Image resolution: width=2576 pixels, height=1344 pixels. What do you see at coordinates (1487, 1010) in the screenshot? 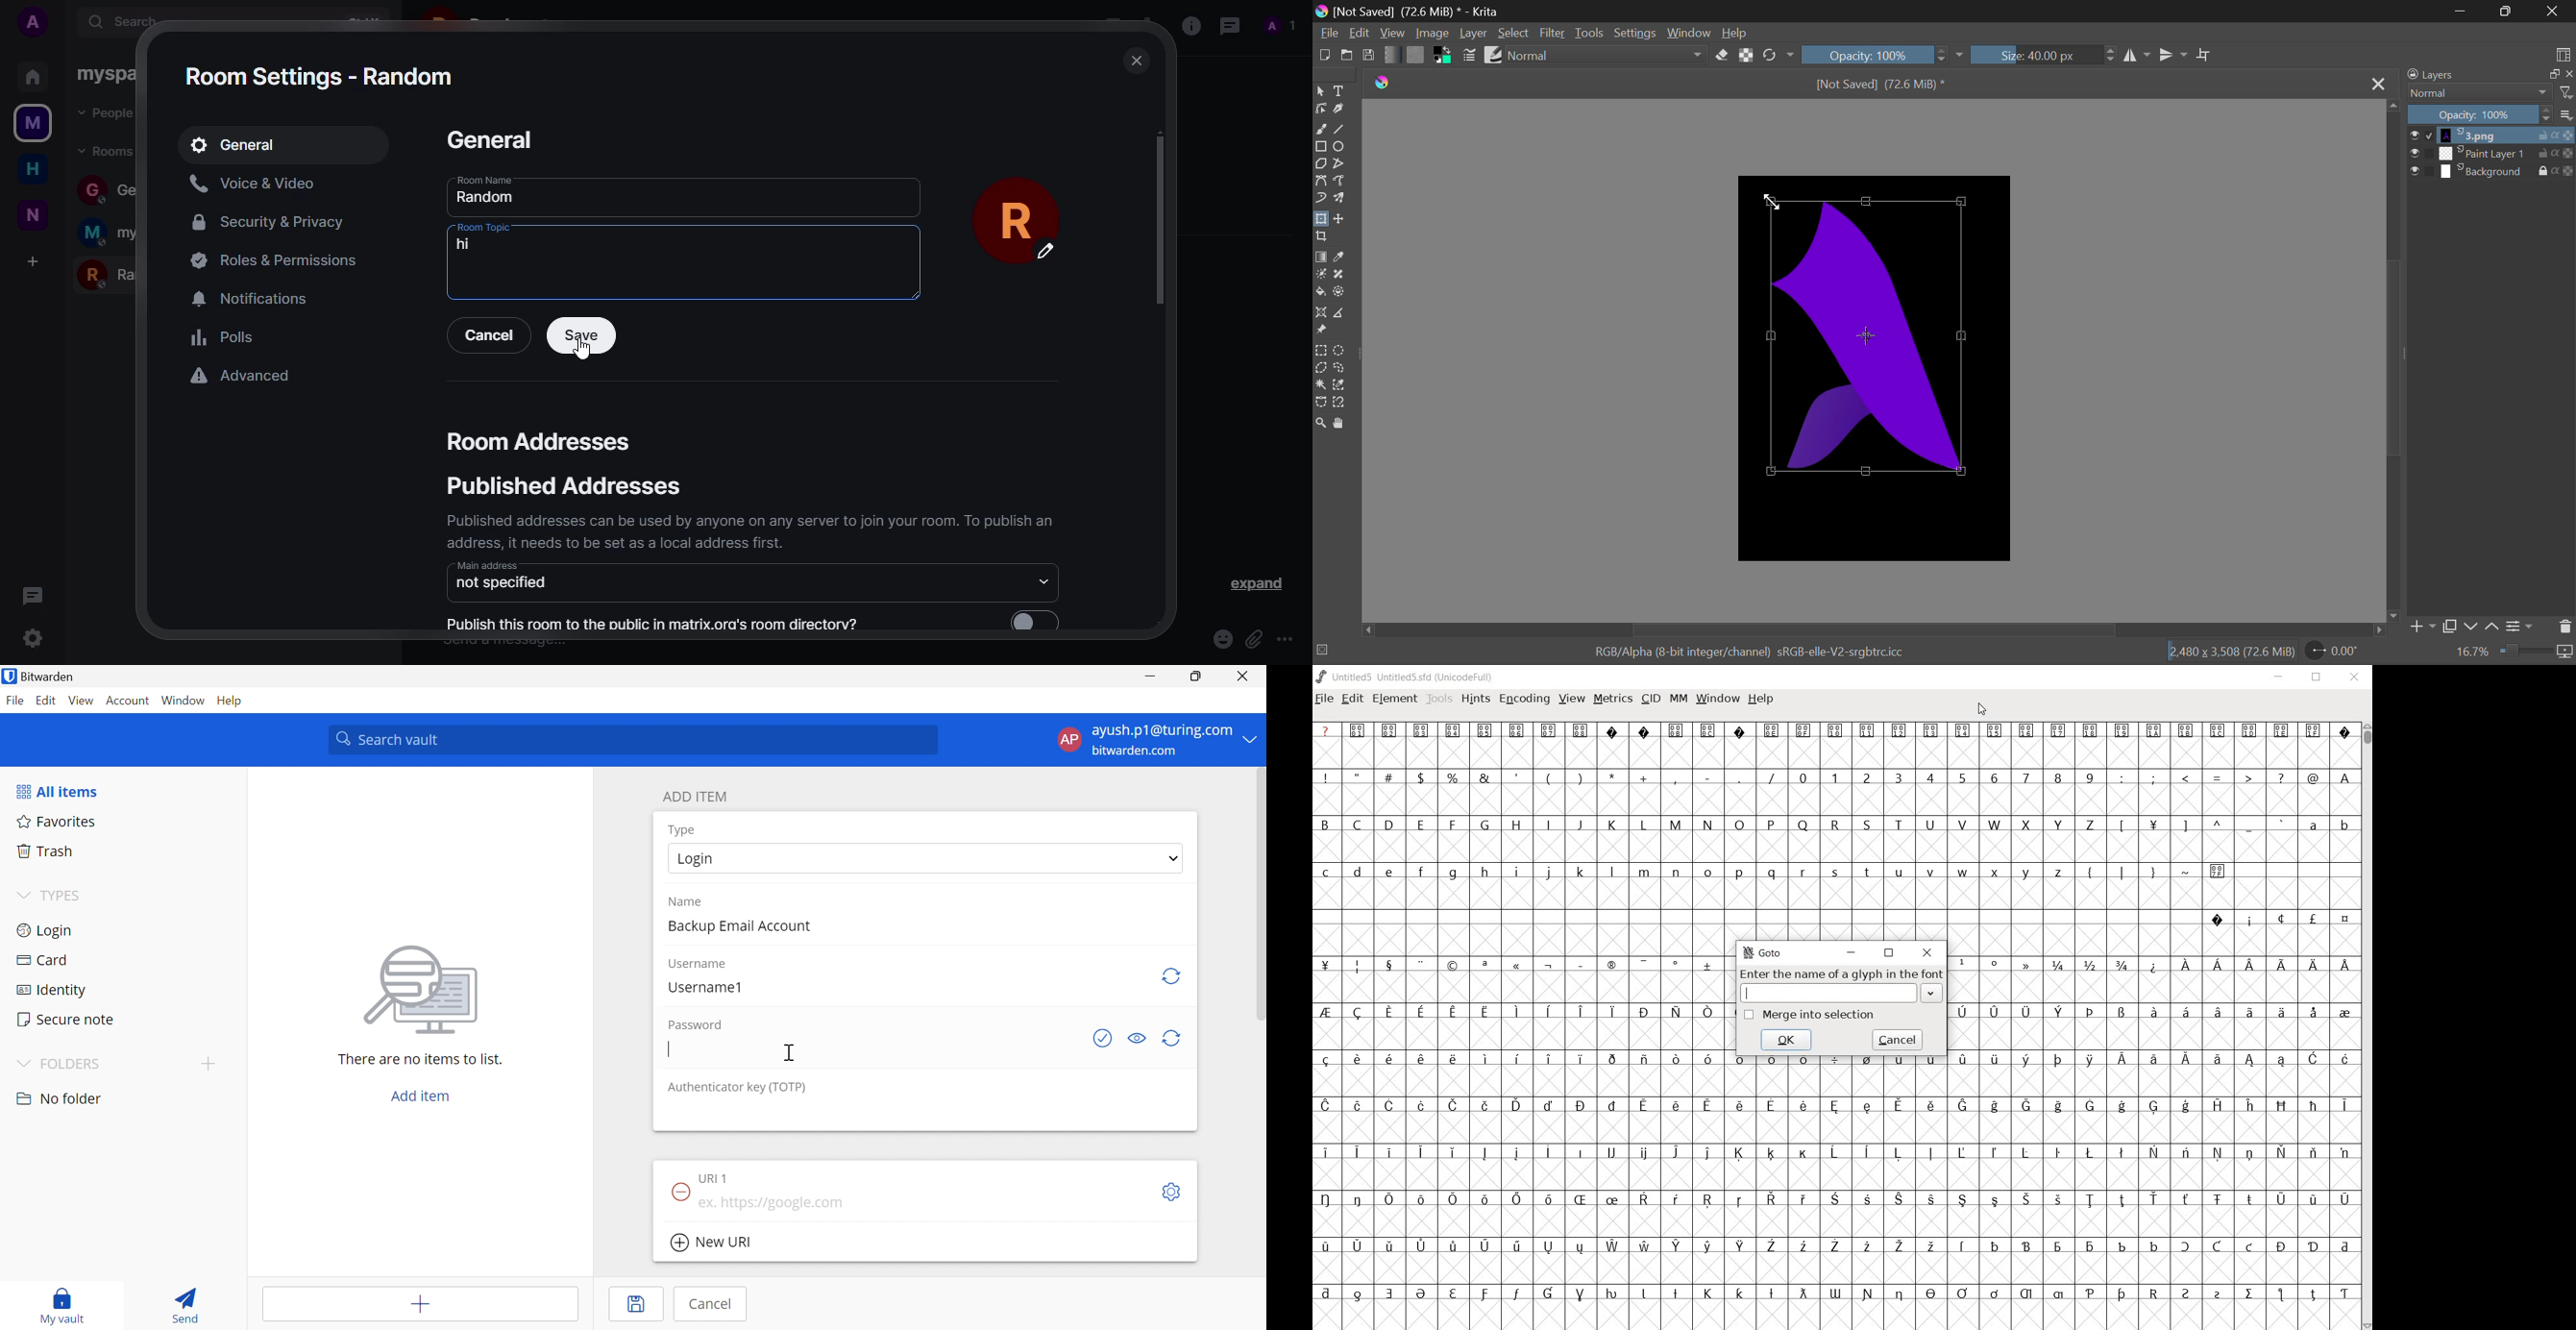
I see `Symbol` at bounding box center [1487, 1010].